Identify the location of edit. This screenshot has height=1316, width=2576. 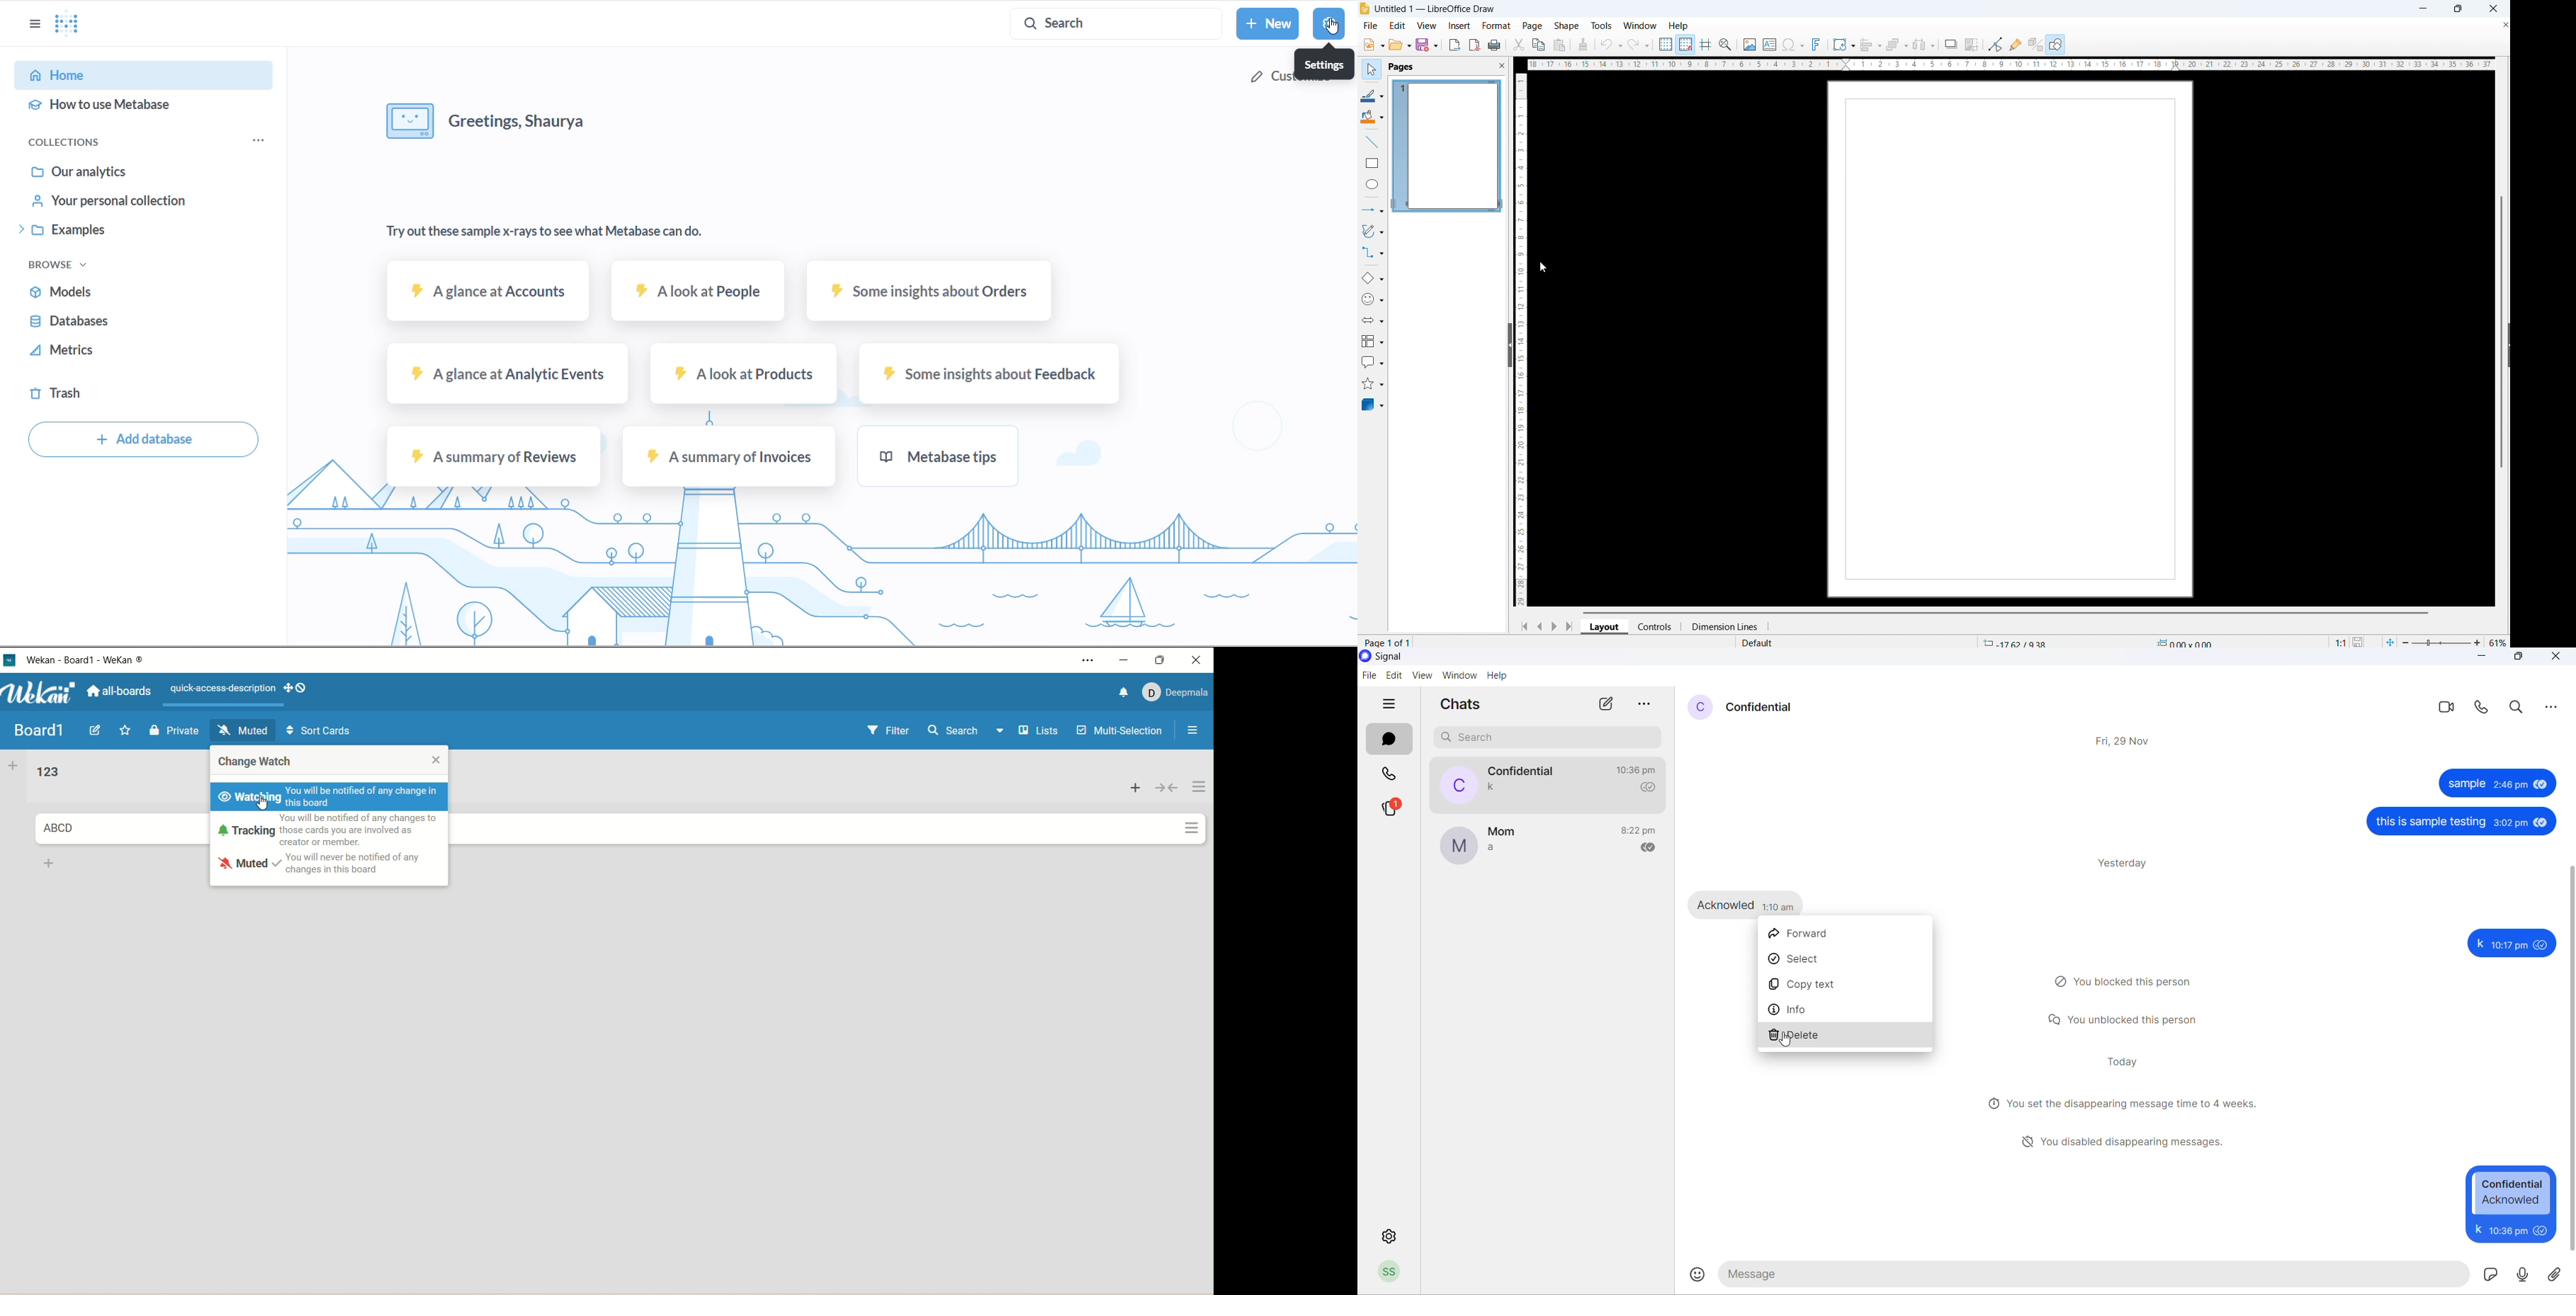
(1394, 675).